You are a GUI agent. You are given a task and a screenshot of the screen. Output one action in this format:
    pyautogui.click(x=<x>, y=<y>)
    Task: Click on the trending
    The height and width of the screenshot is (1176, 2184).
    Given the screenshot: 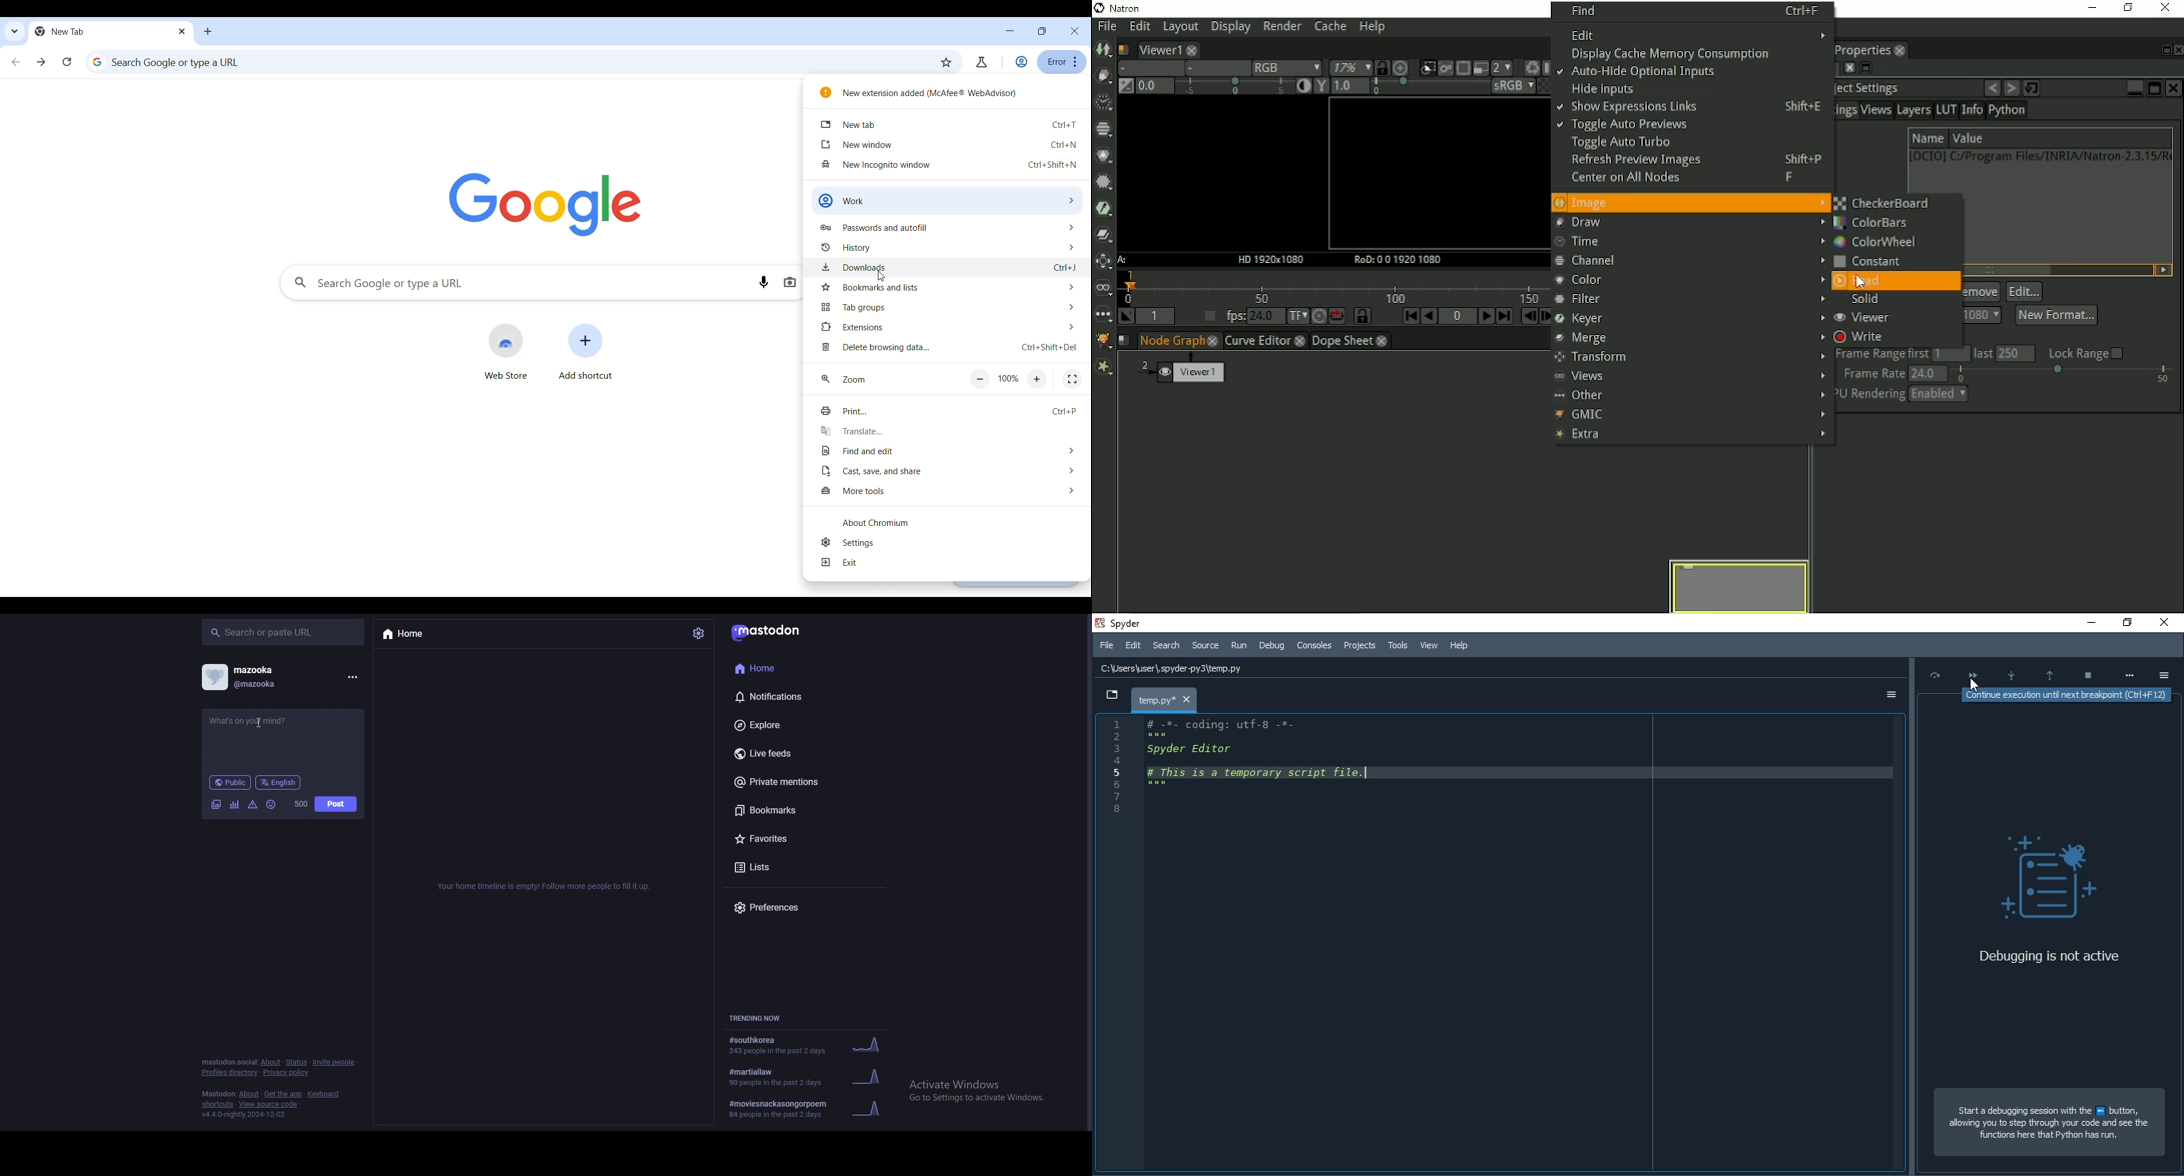 What is the action you would take?
    pyautogui.click(x=812, y=1108)
    